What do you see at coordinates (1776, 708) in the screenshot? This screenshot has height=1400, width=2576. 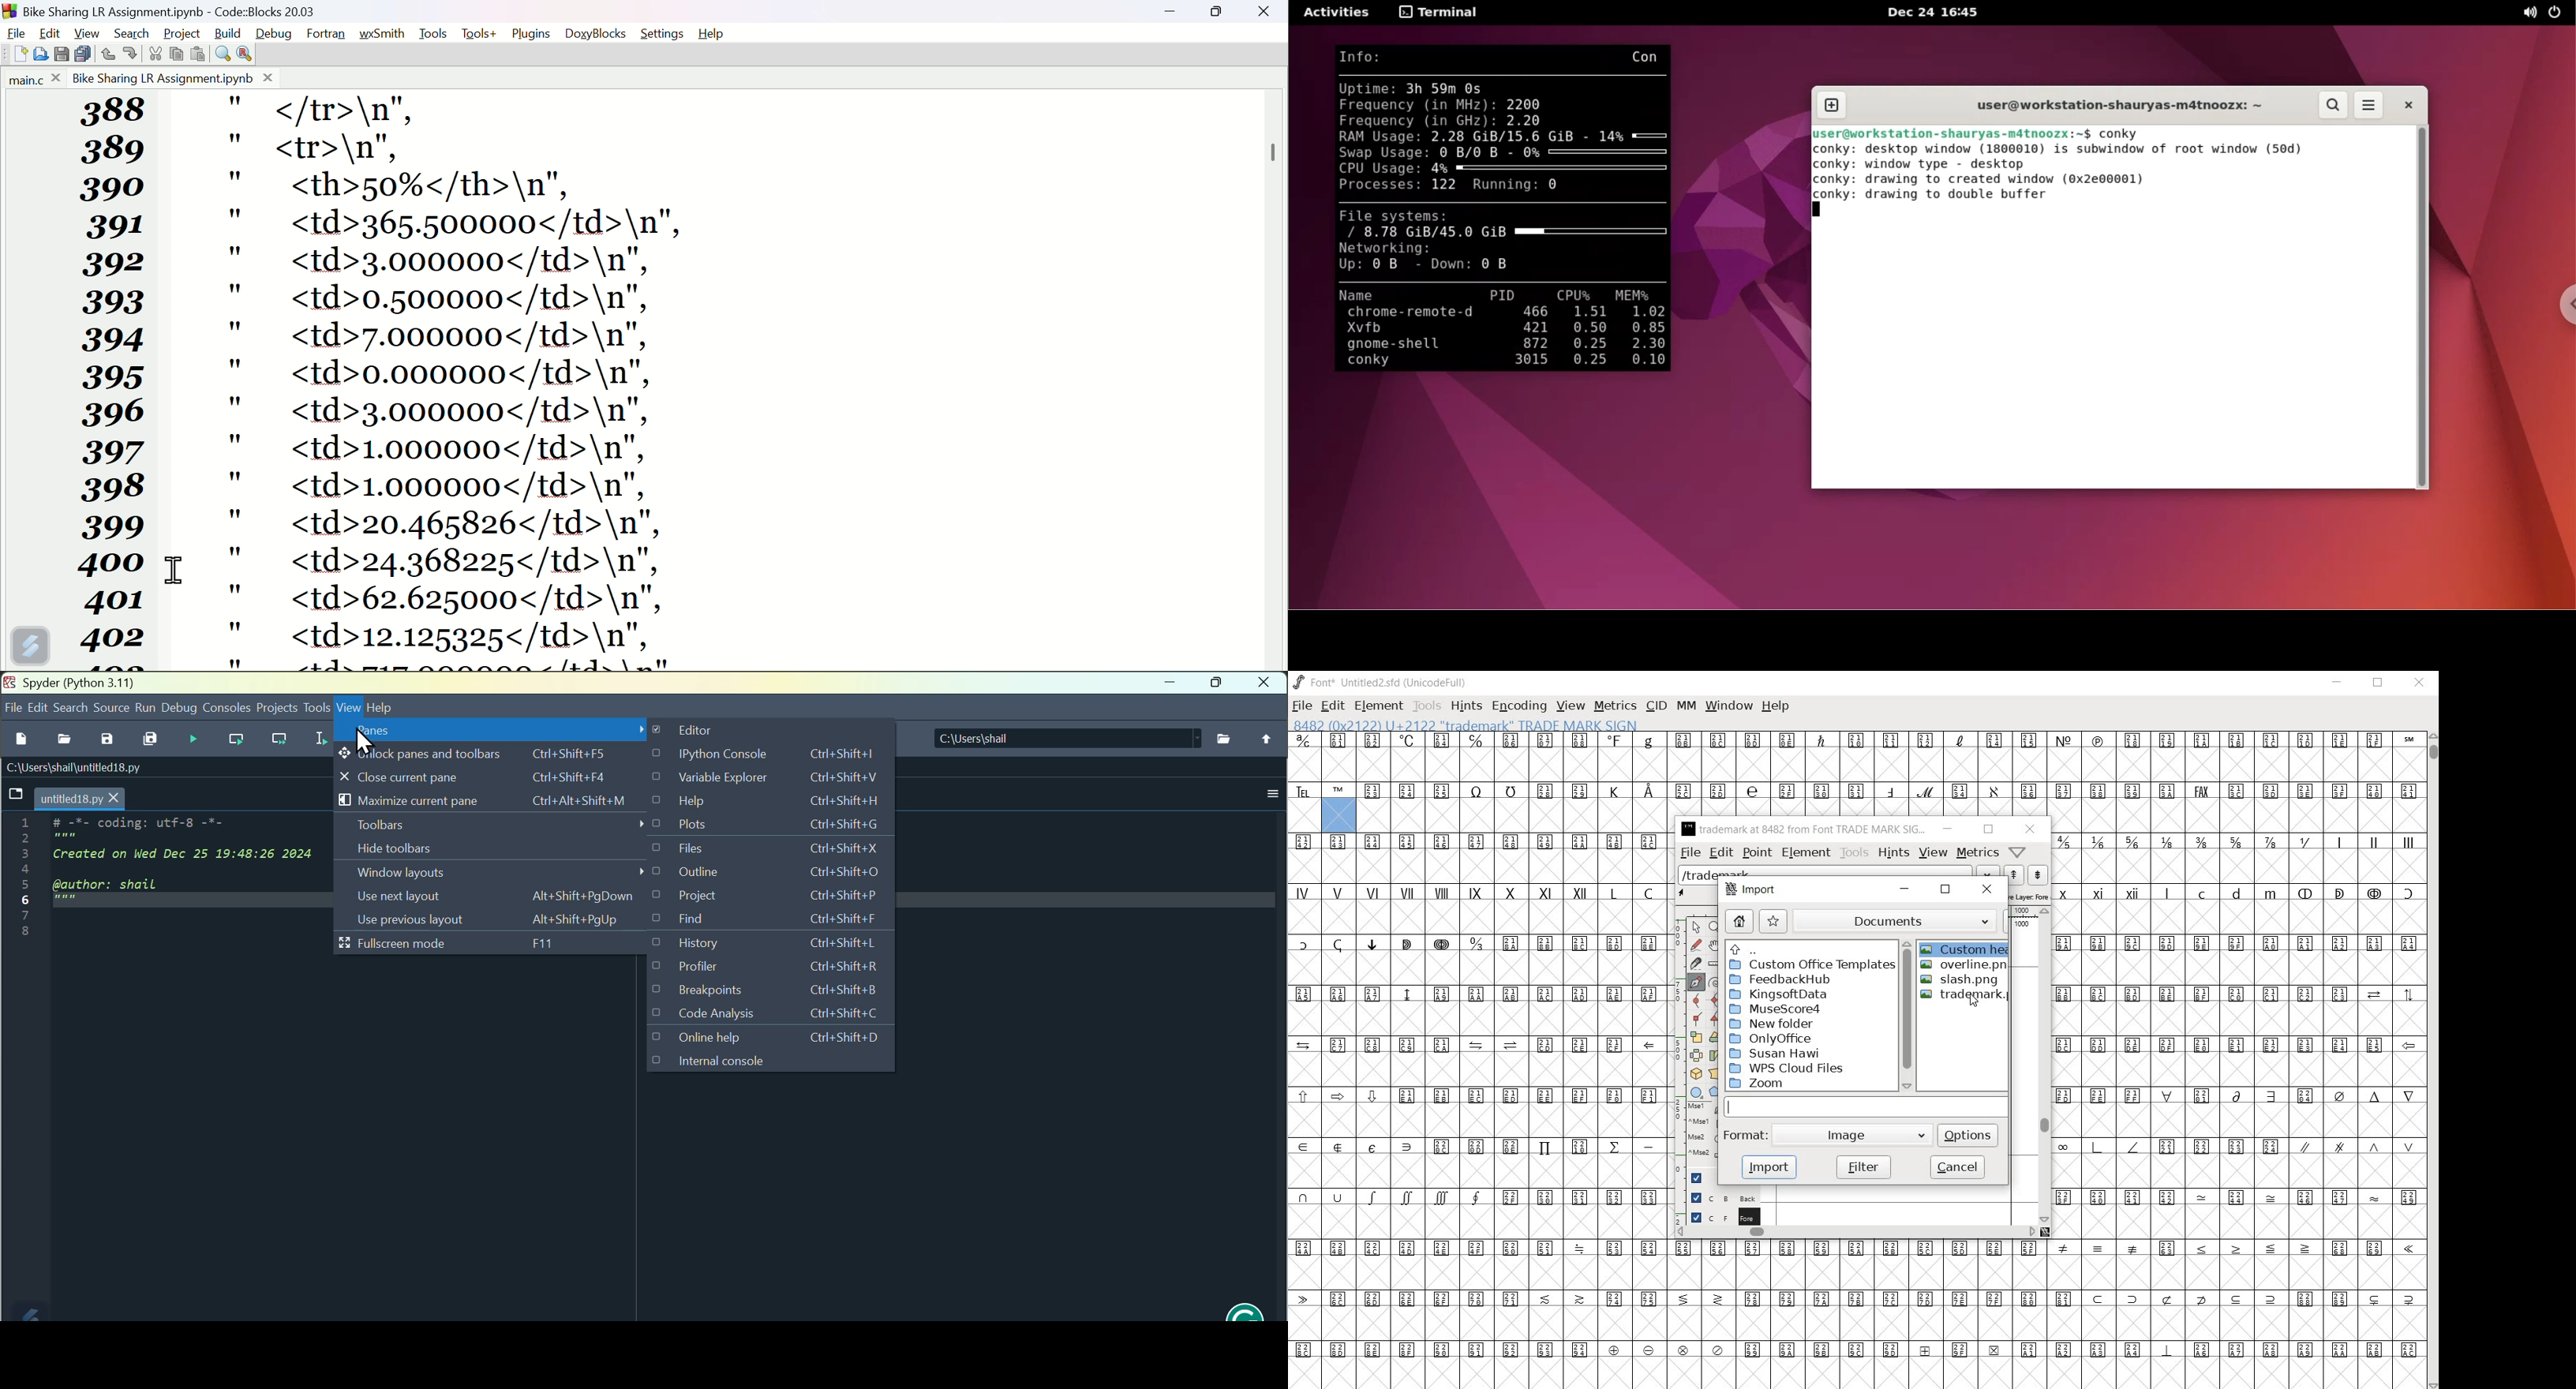 I see `HELP` at bounding box center [1776, 708].